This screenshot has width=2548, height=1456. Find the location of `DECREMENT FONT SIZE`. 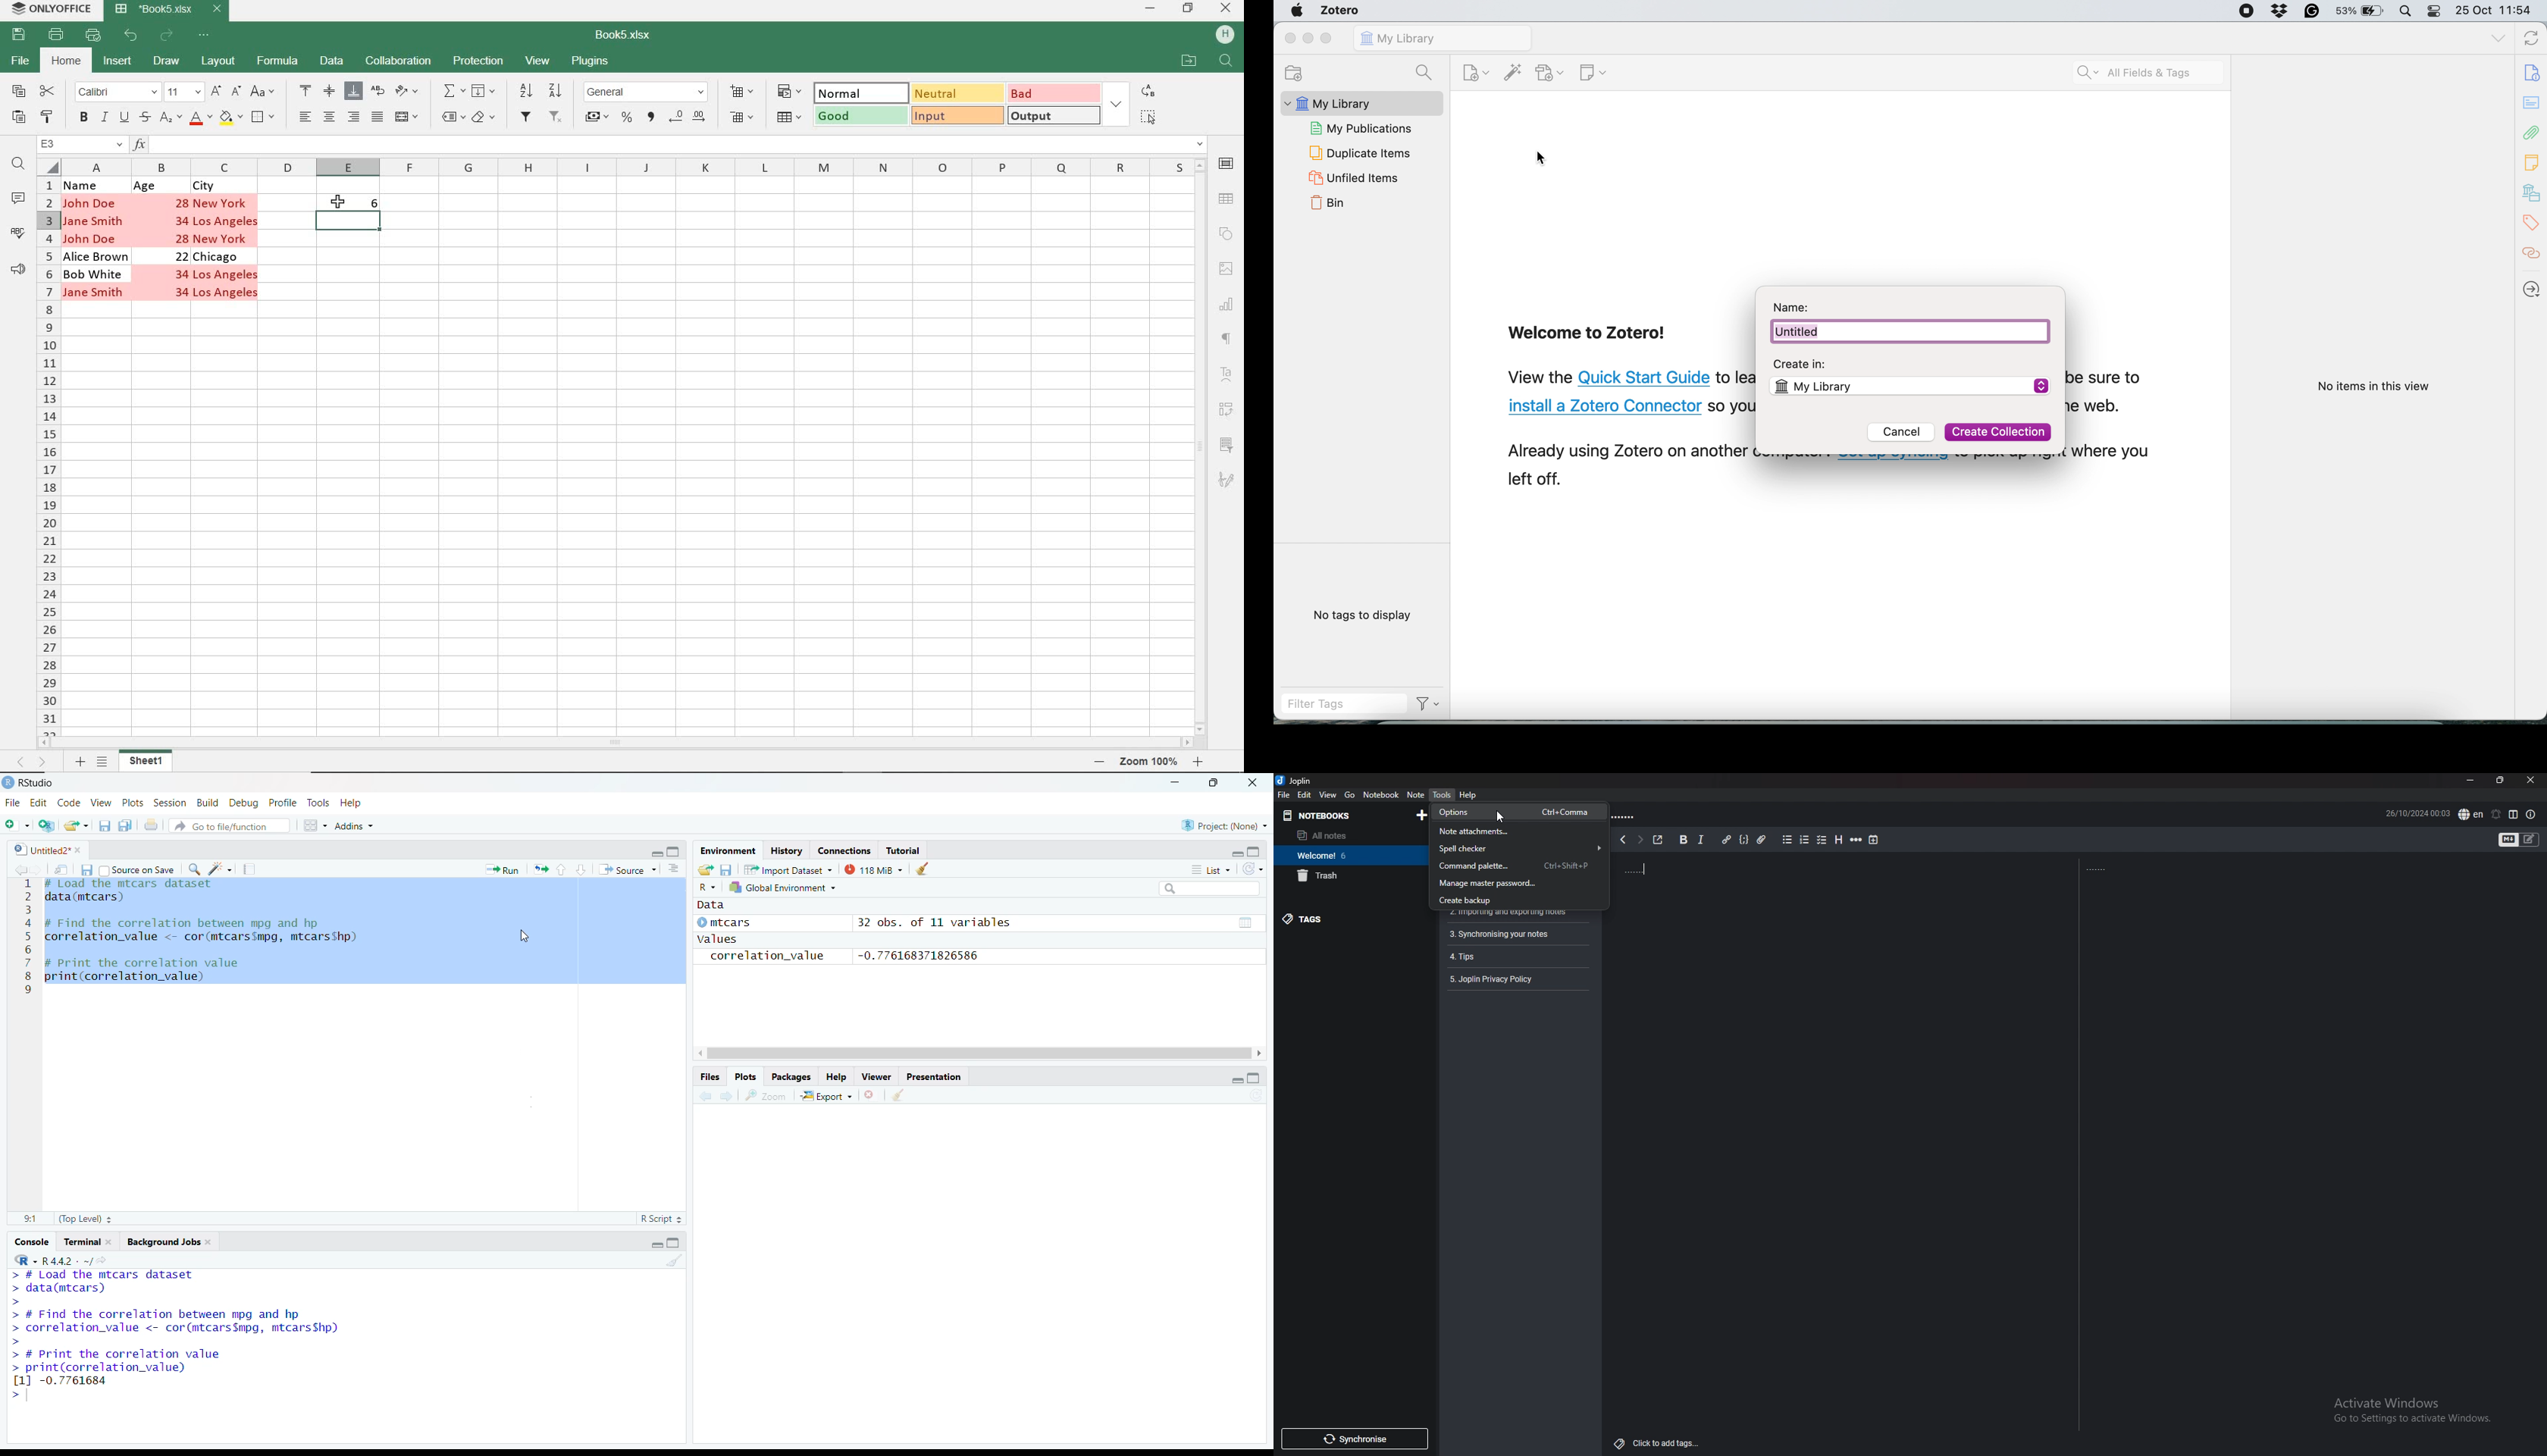

DECREMENT FONT SIZE is located at coordinates (236, 92).